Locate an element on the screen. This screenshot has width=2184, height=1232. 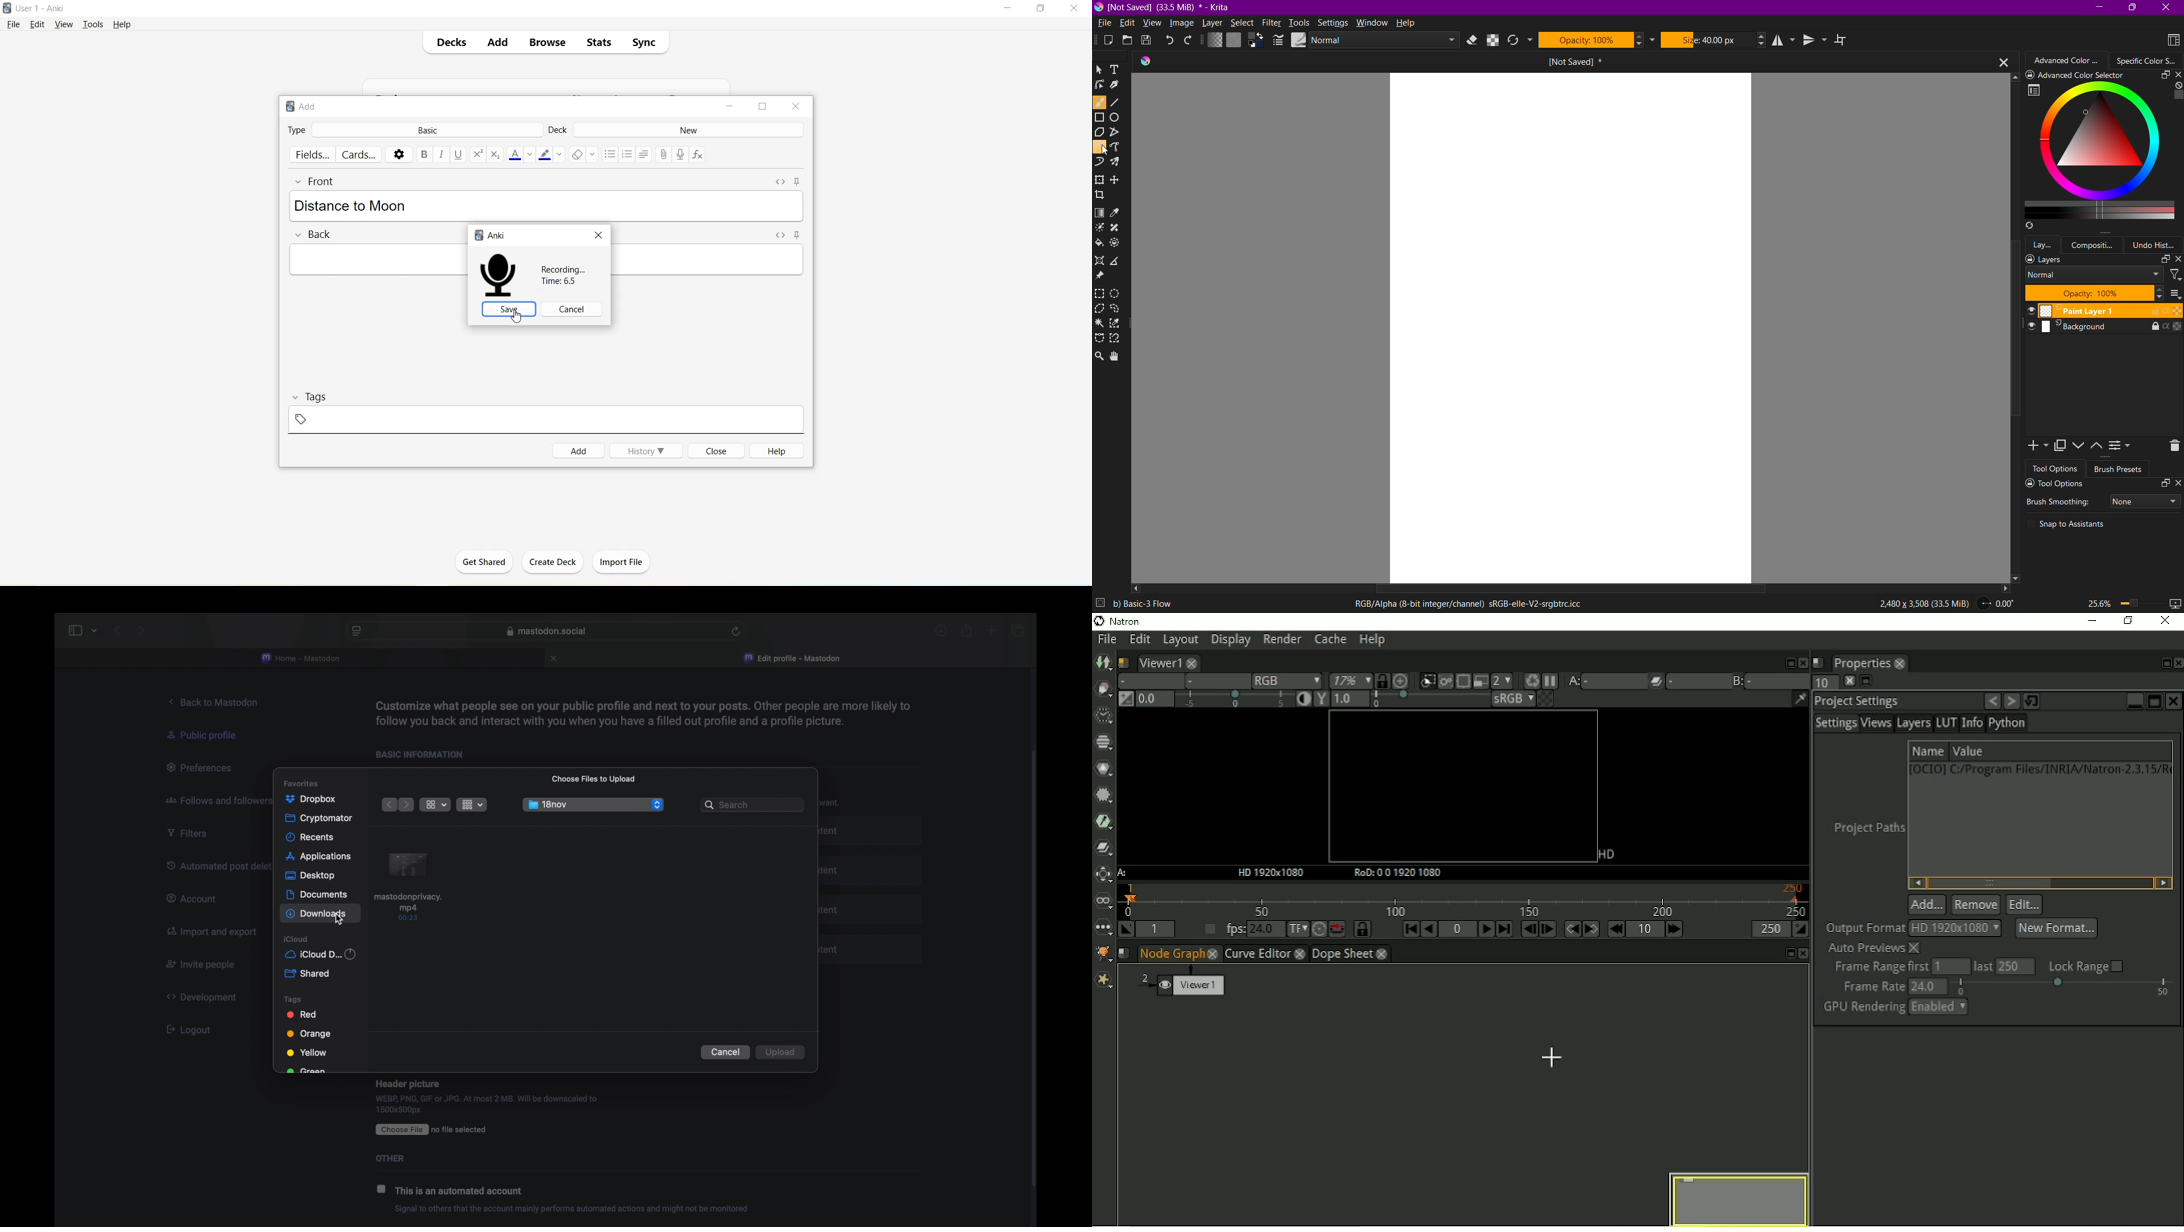
Image is located at coordinates (1182, 24).